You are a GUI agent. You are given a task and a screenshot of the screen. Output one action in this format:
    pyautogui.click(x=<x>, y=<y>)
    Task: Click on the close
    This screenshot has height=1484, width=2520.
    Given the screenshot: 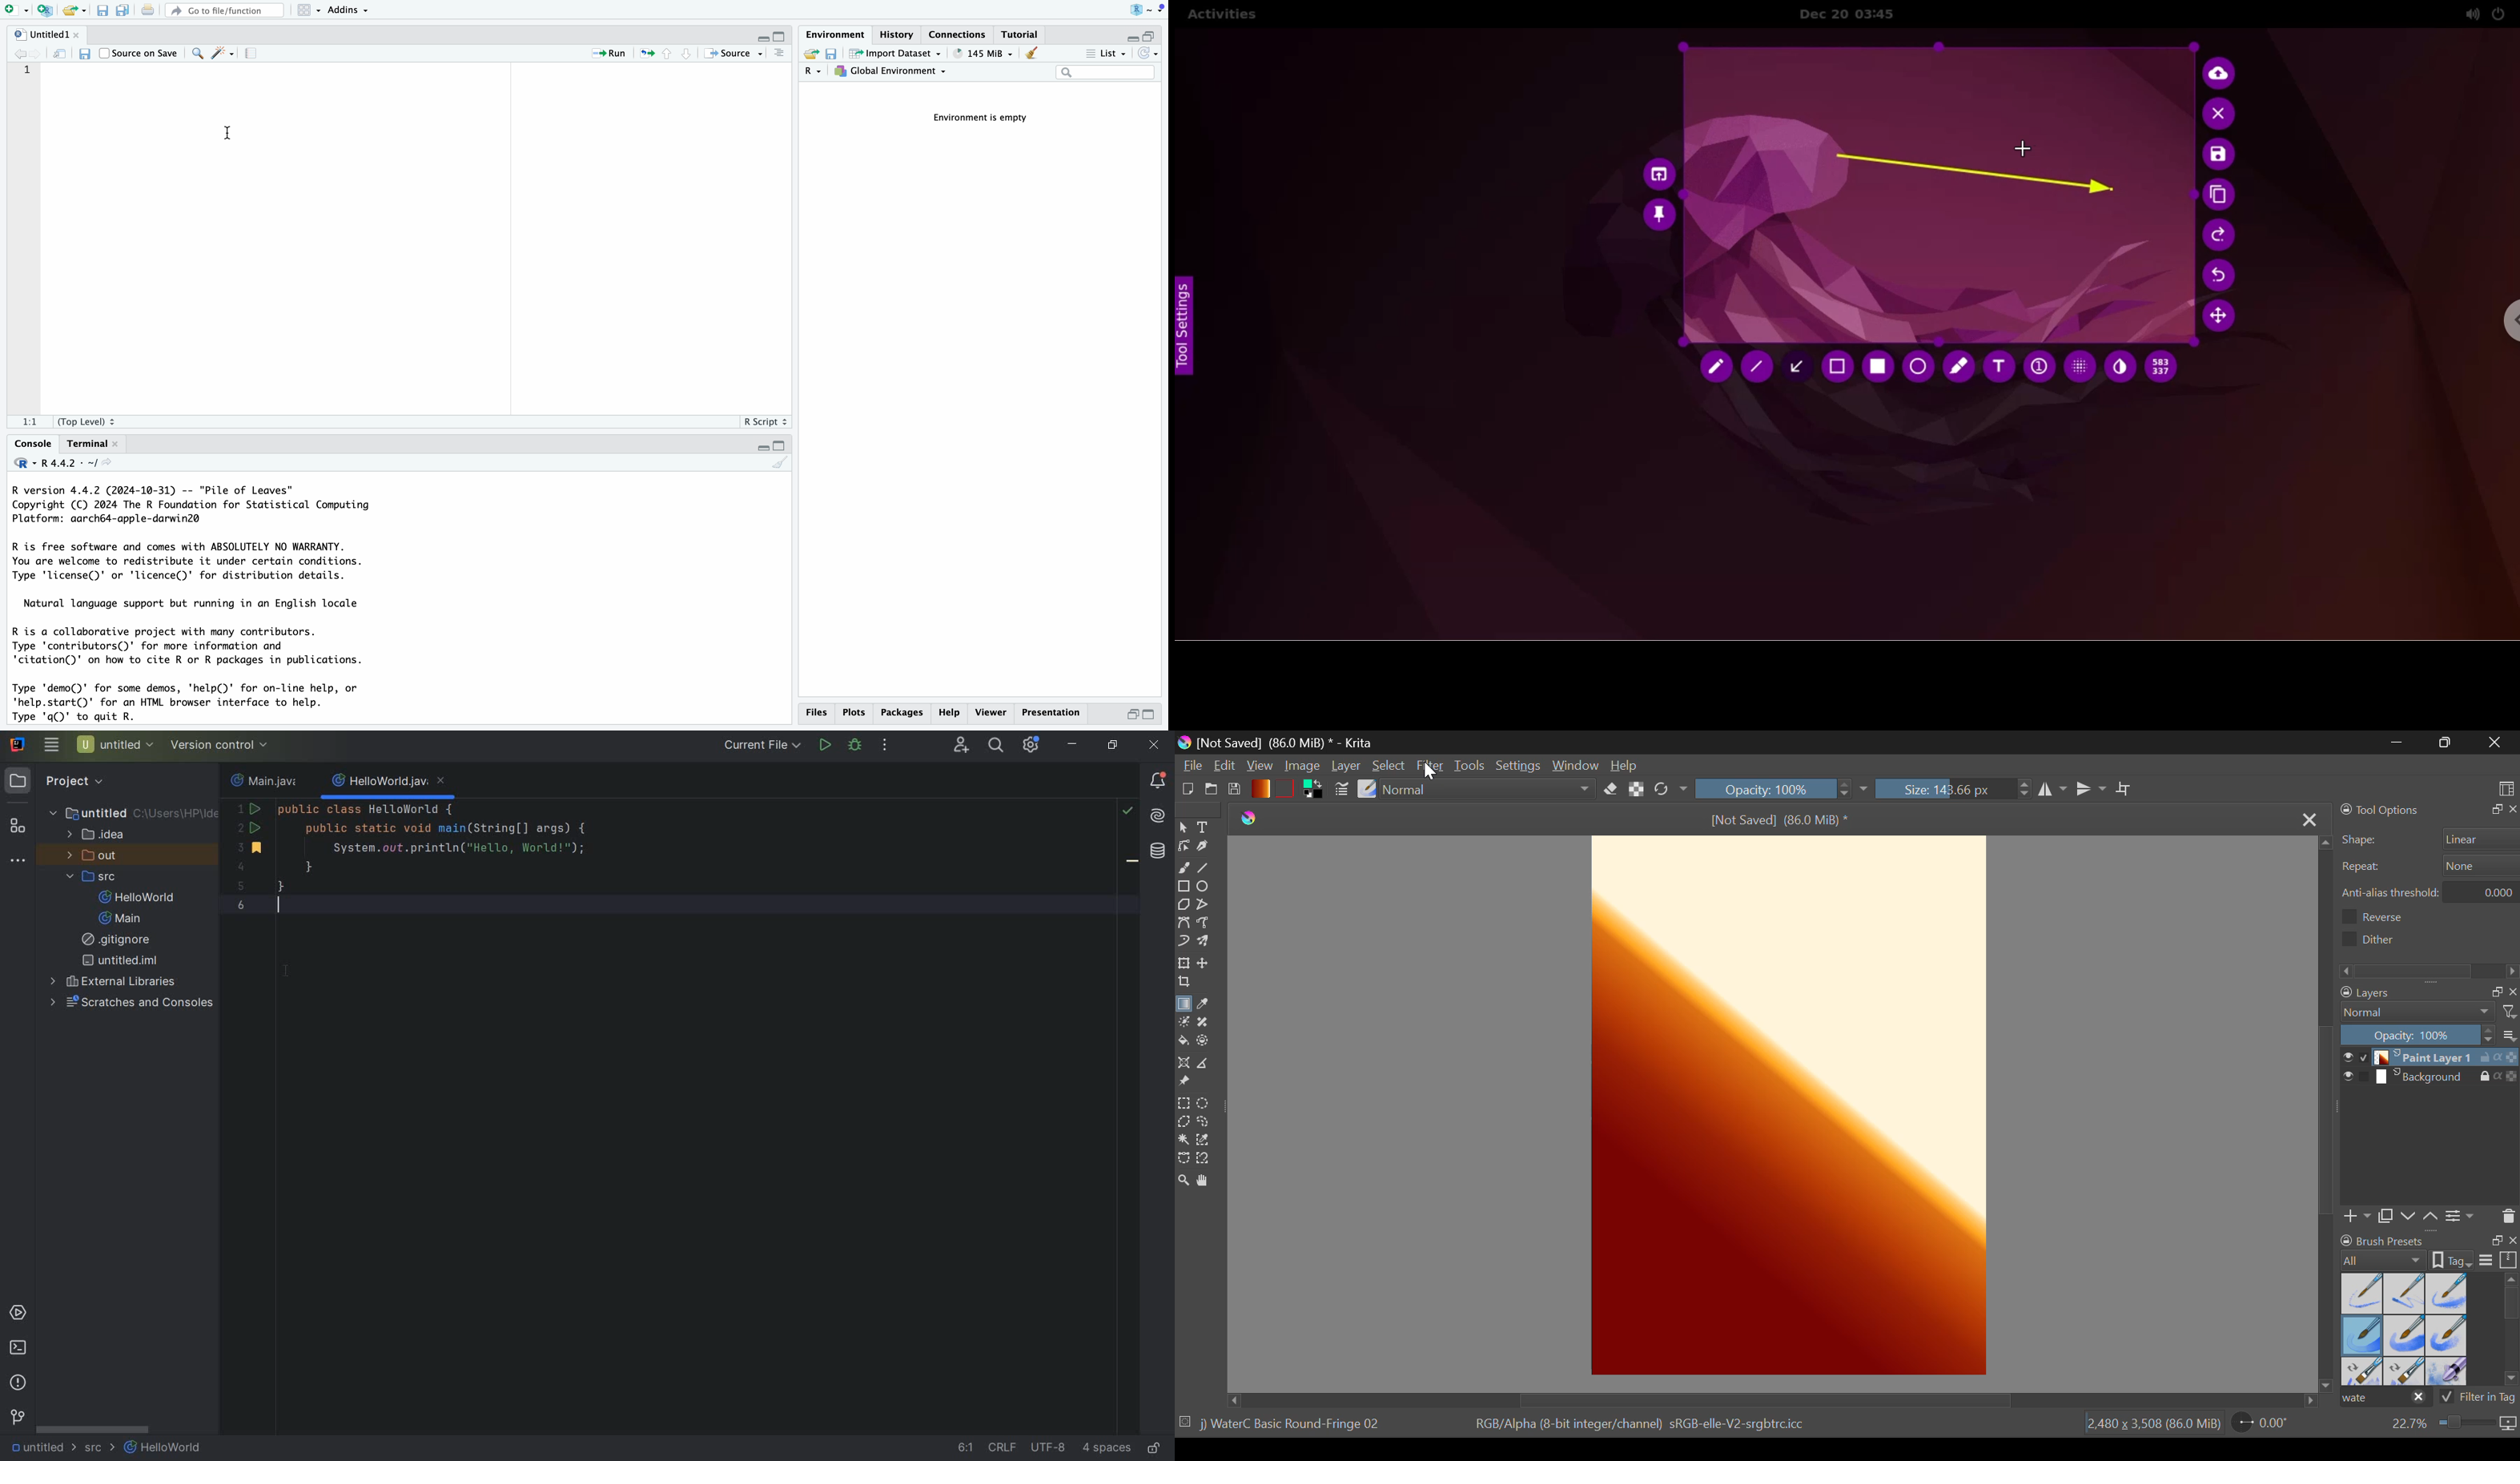 What is the action you would take?
    pyautogui.click(x=78, y=33)
    